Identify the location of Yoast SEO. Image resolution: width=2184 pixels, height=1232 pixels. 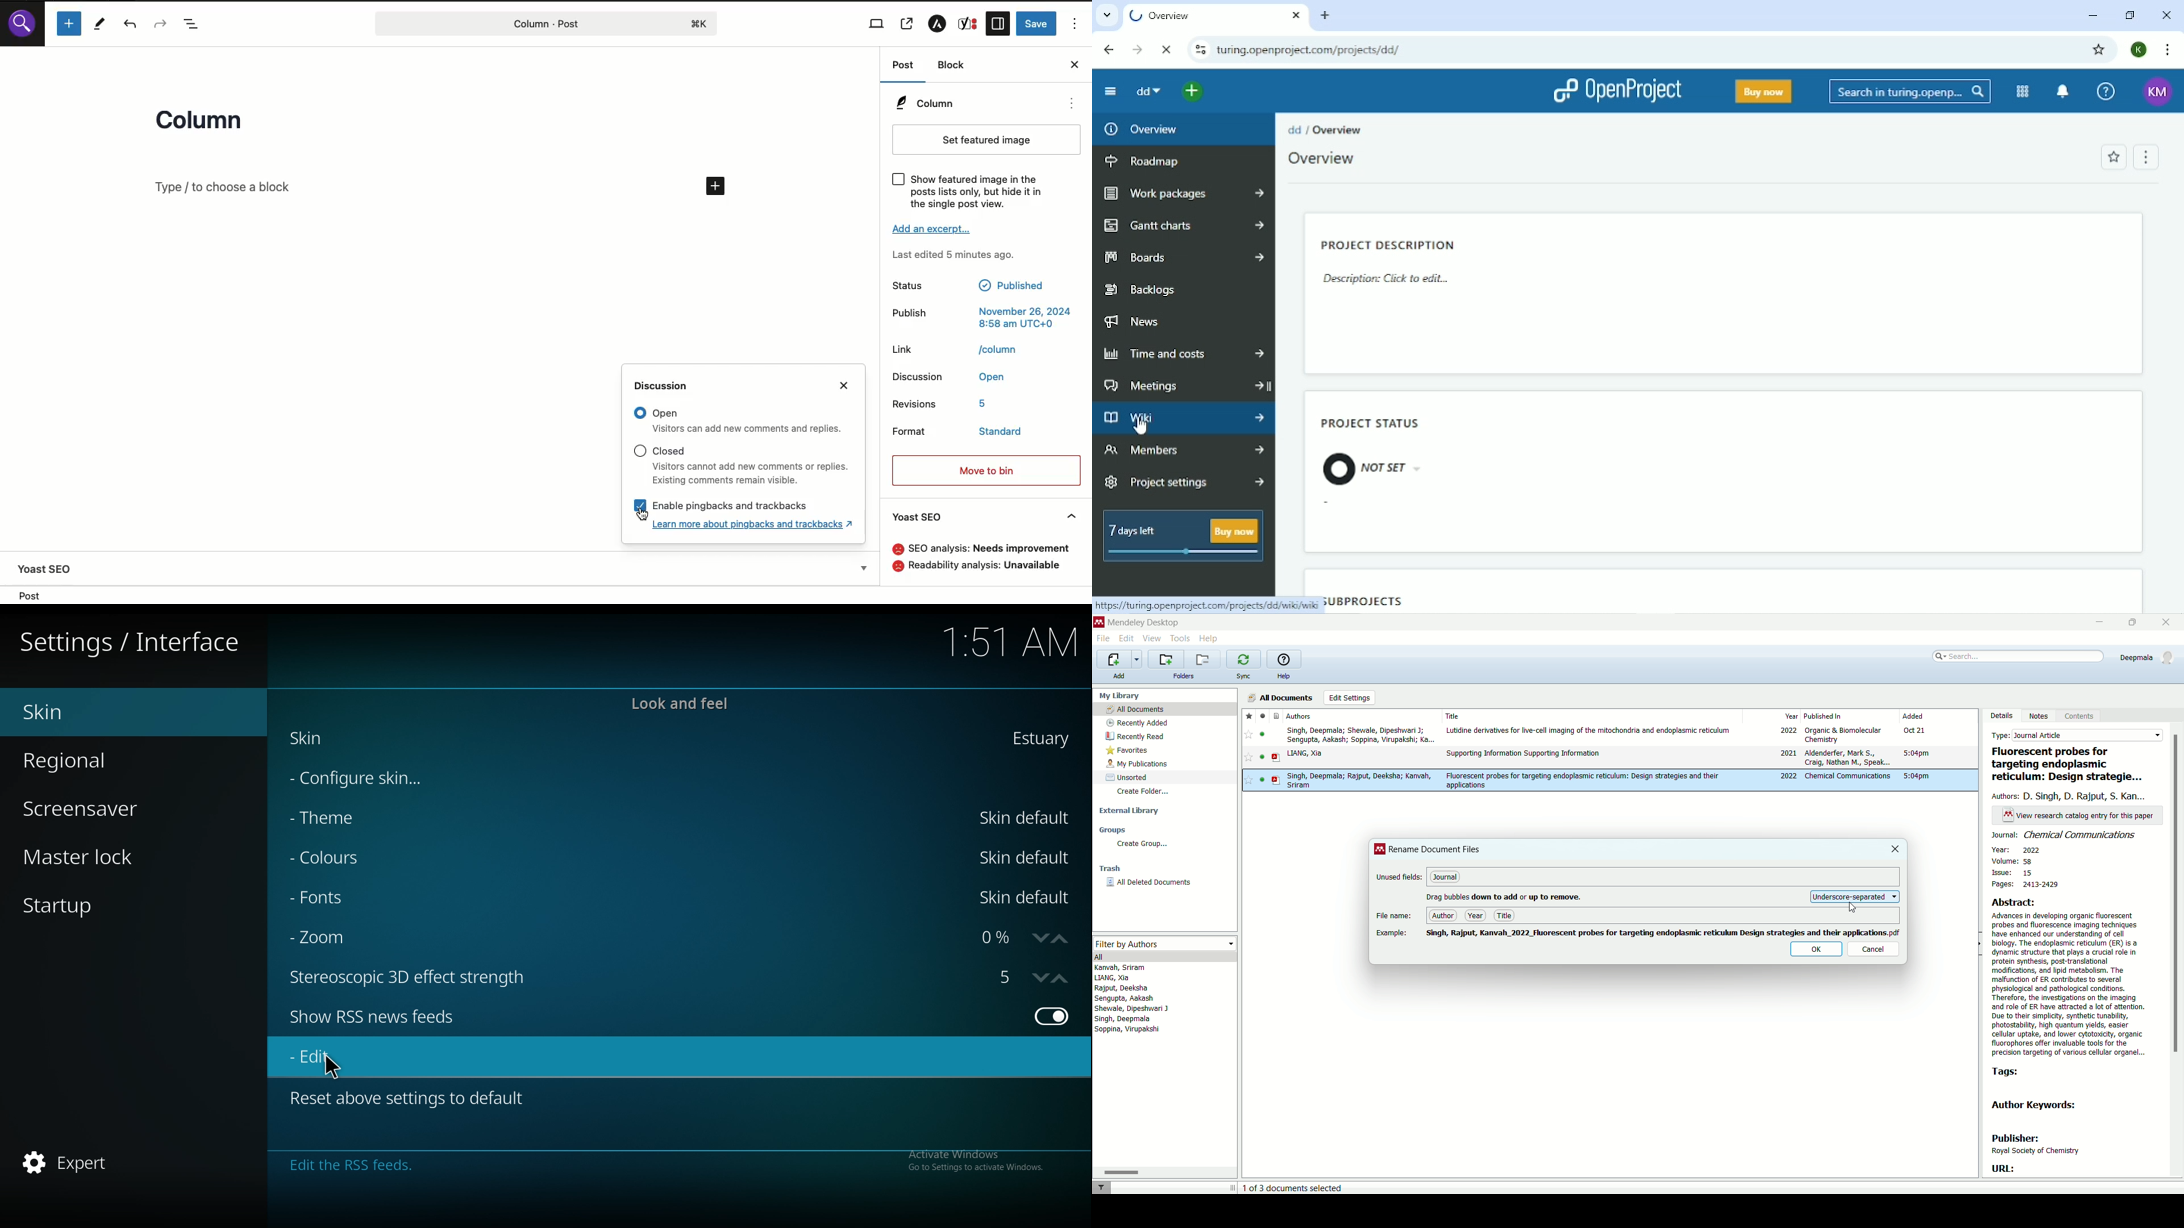
(984, 517).